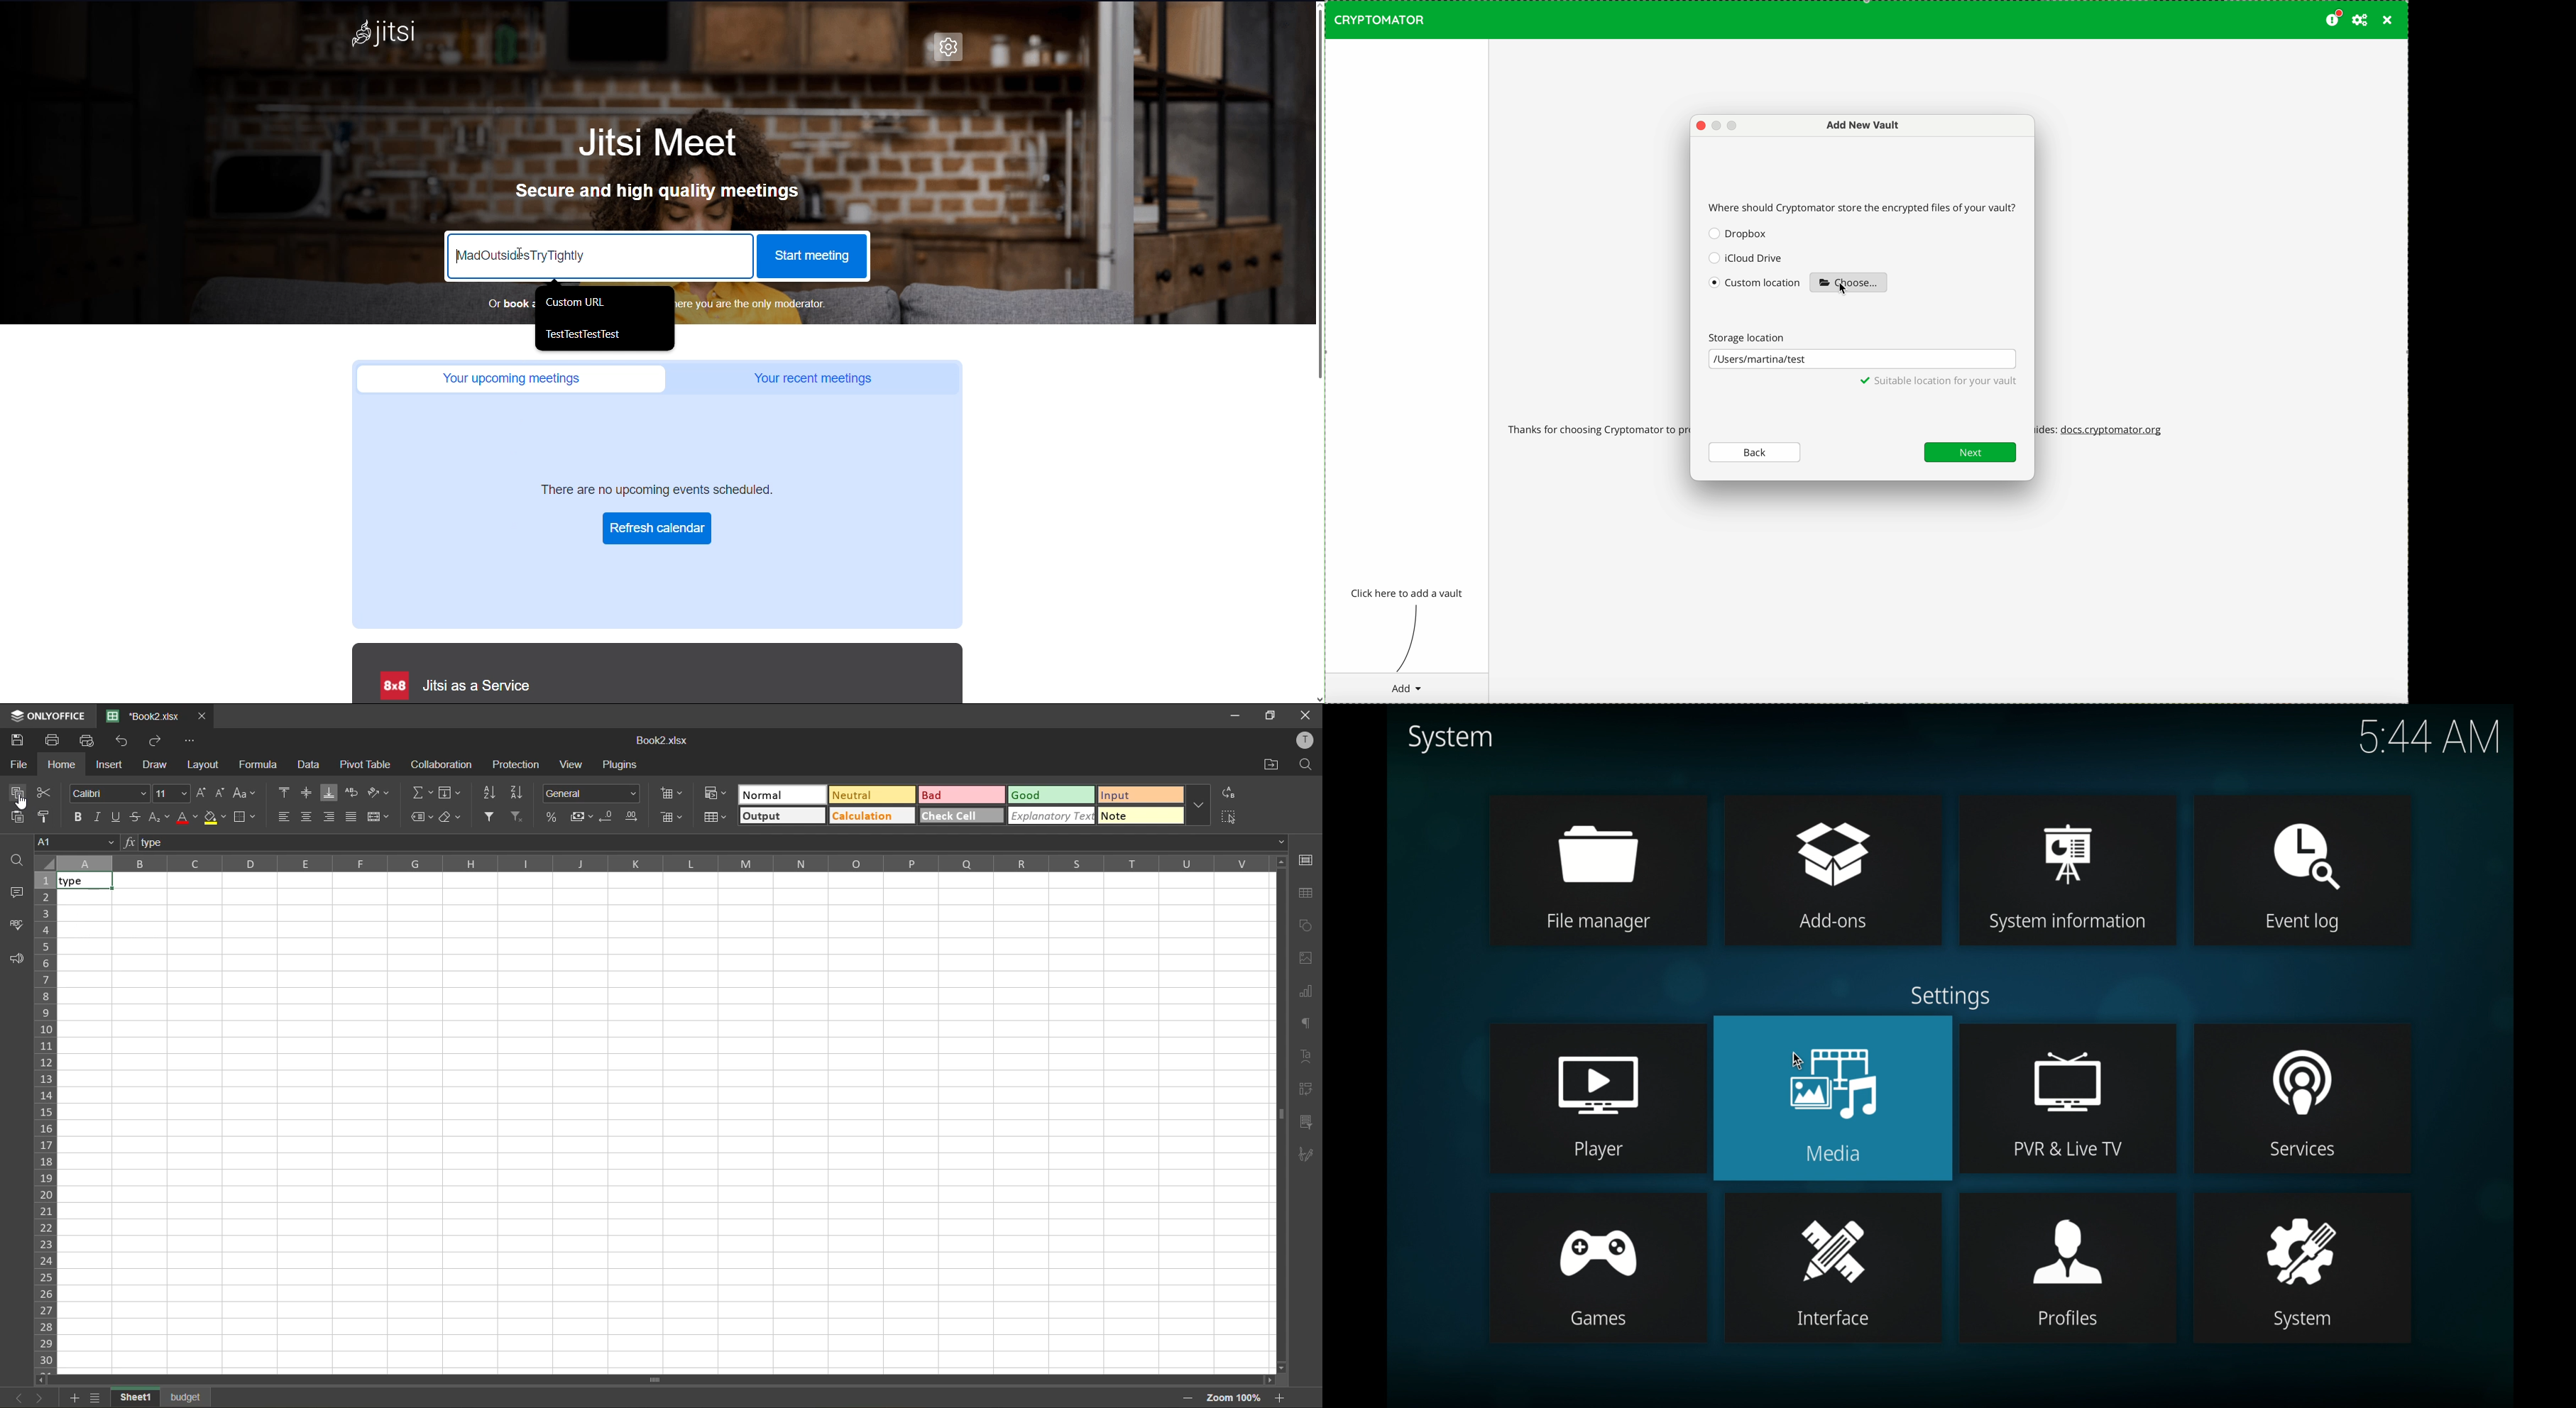  Describe the element at coordinates (440, 767) in the screenshot. I see `collaboration` at that location.